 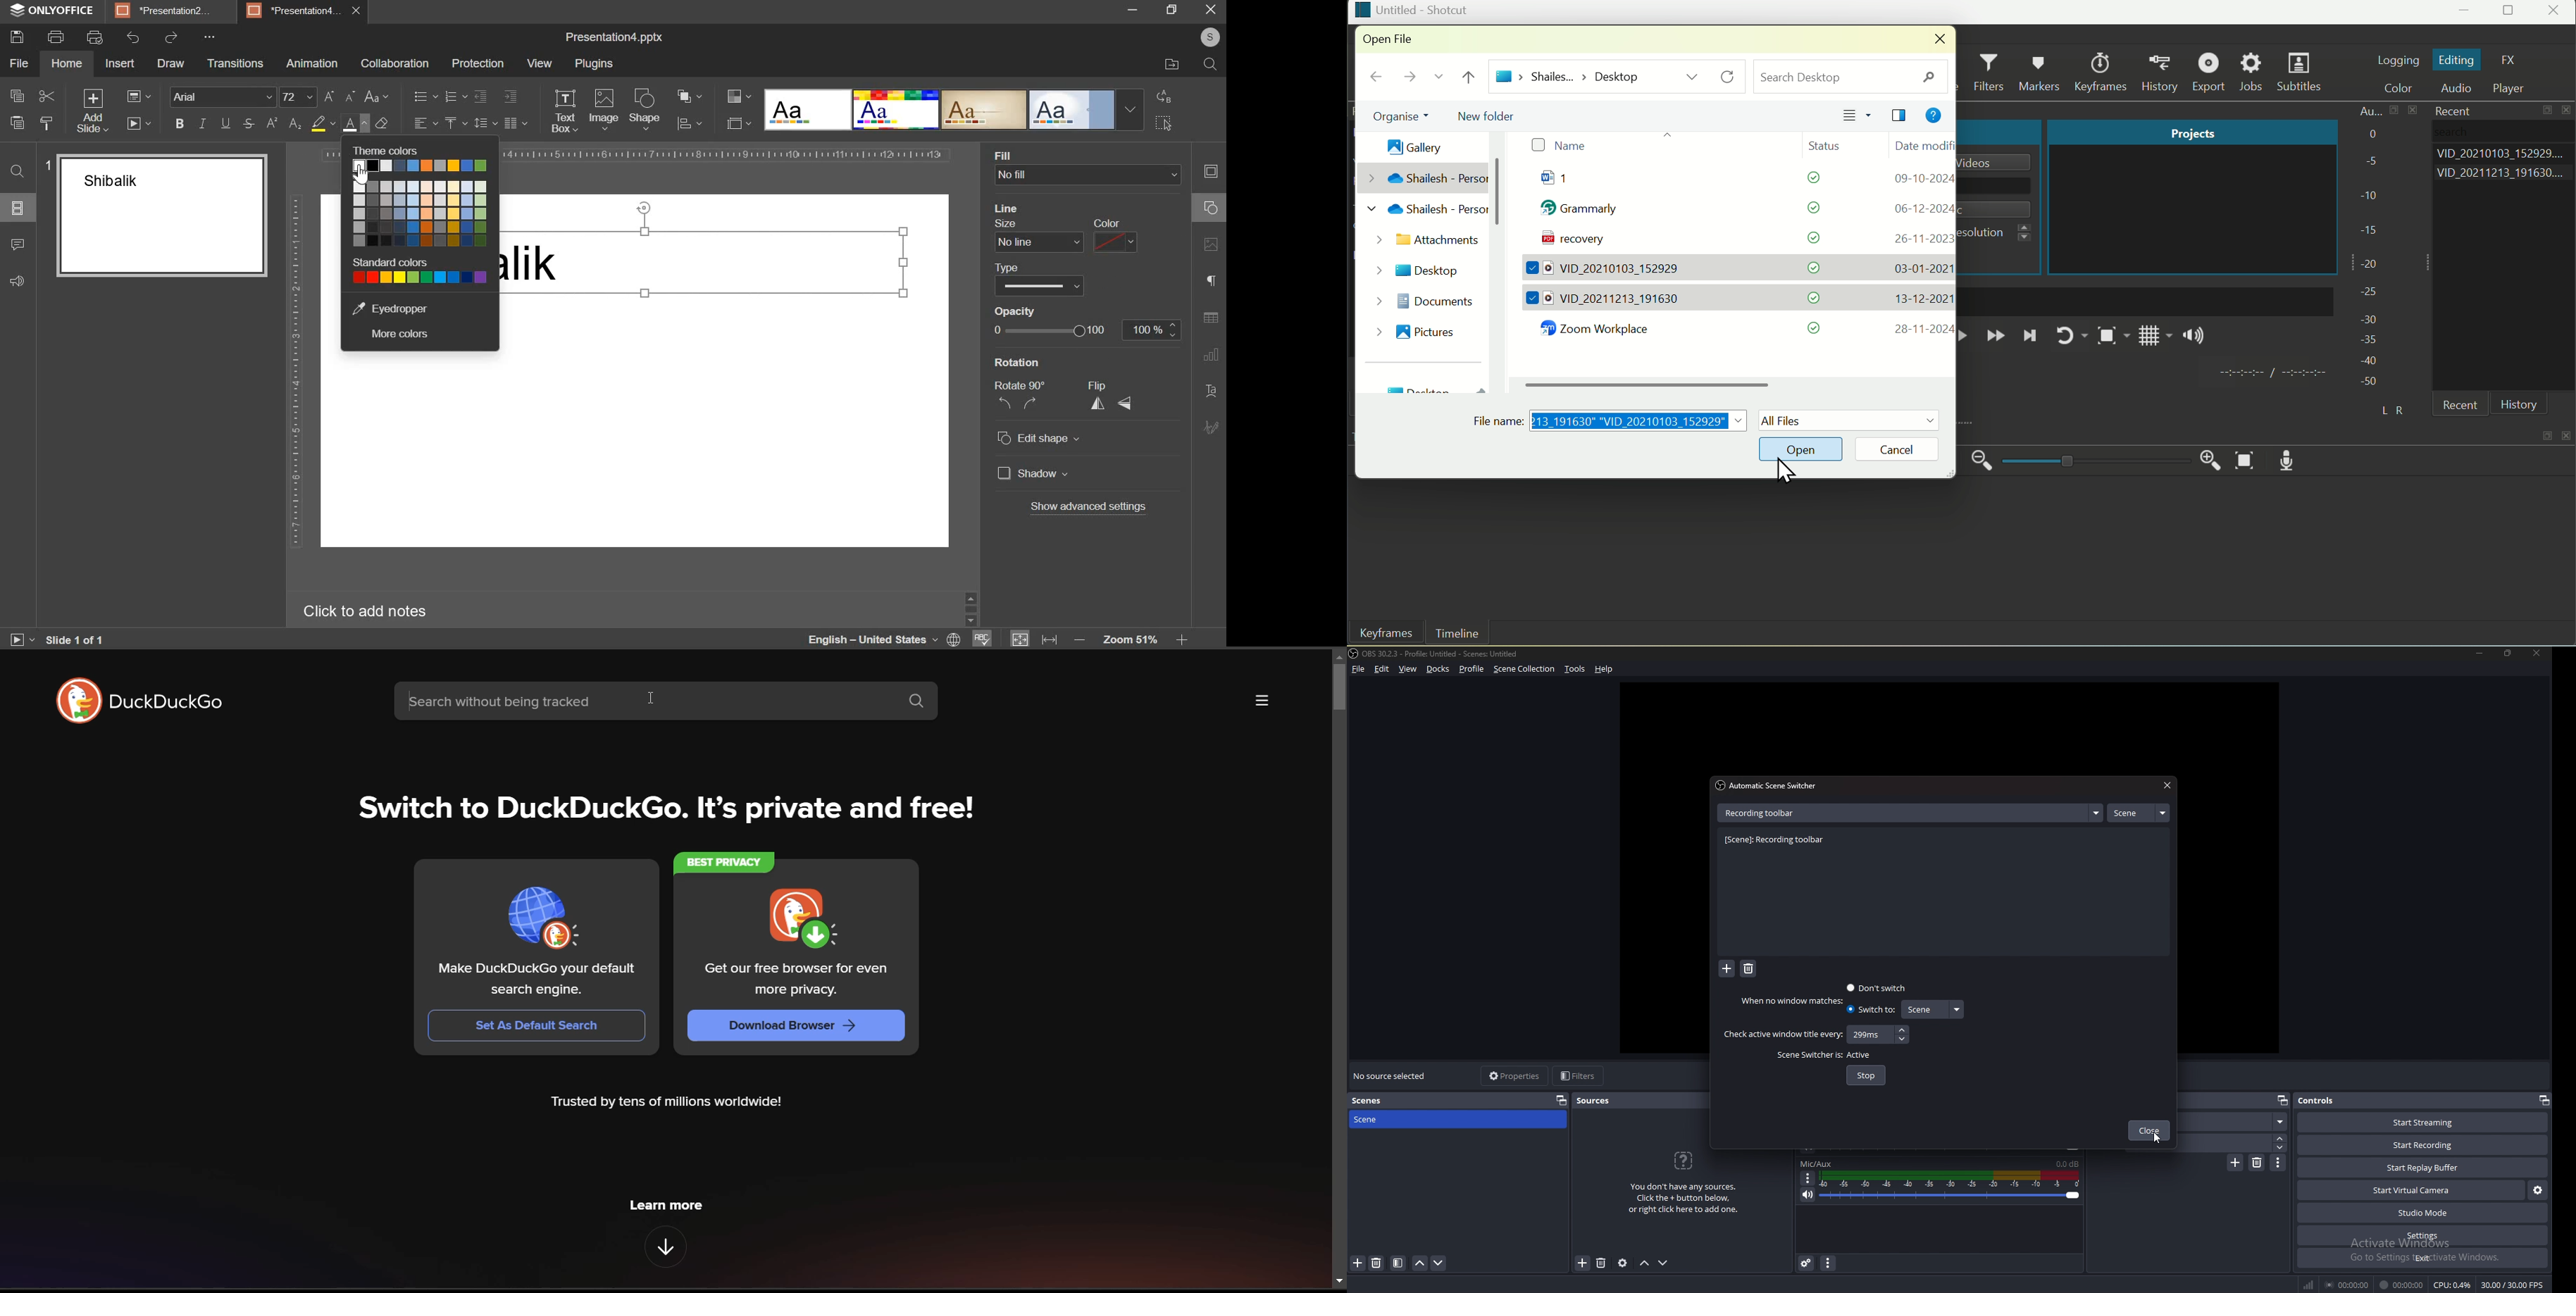 I want to click on Untitled - shortcut, so click(x=1411, y=10).